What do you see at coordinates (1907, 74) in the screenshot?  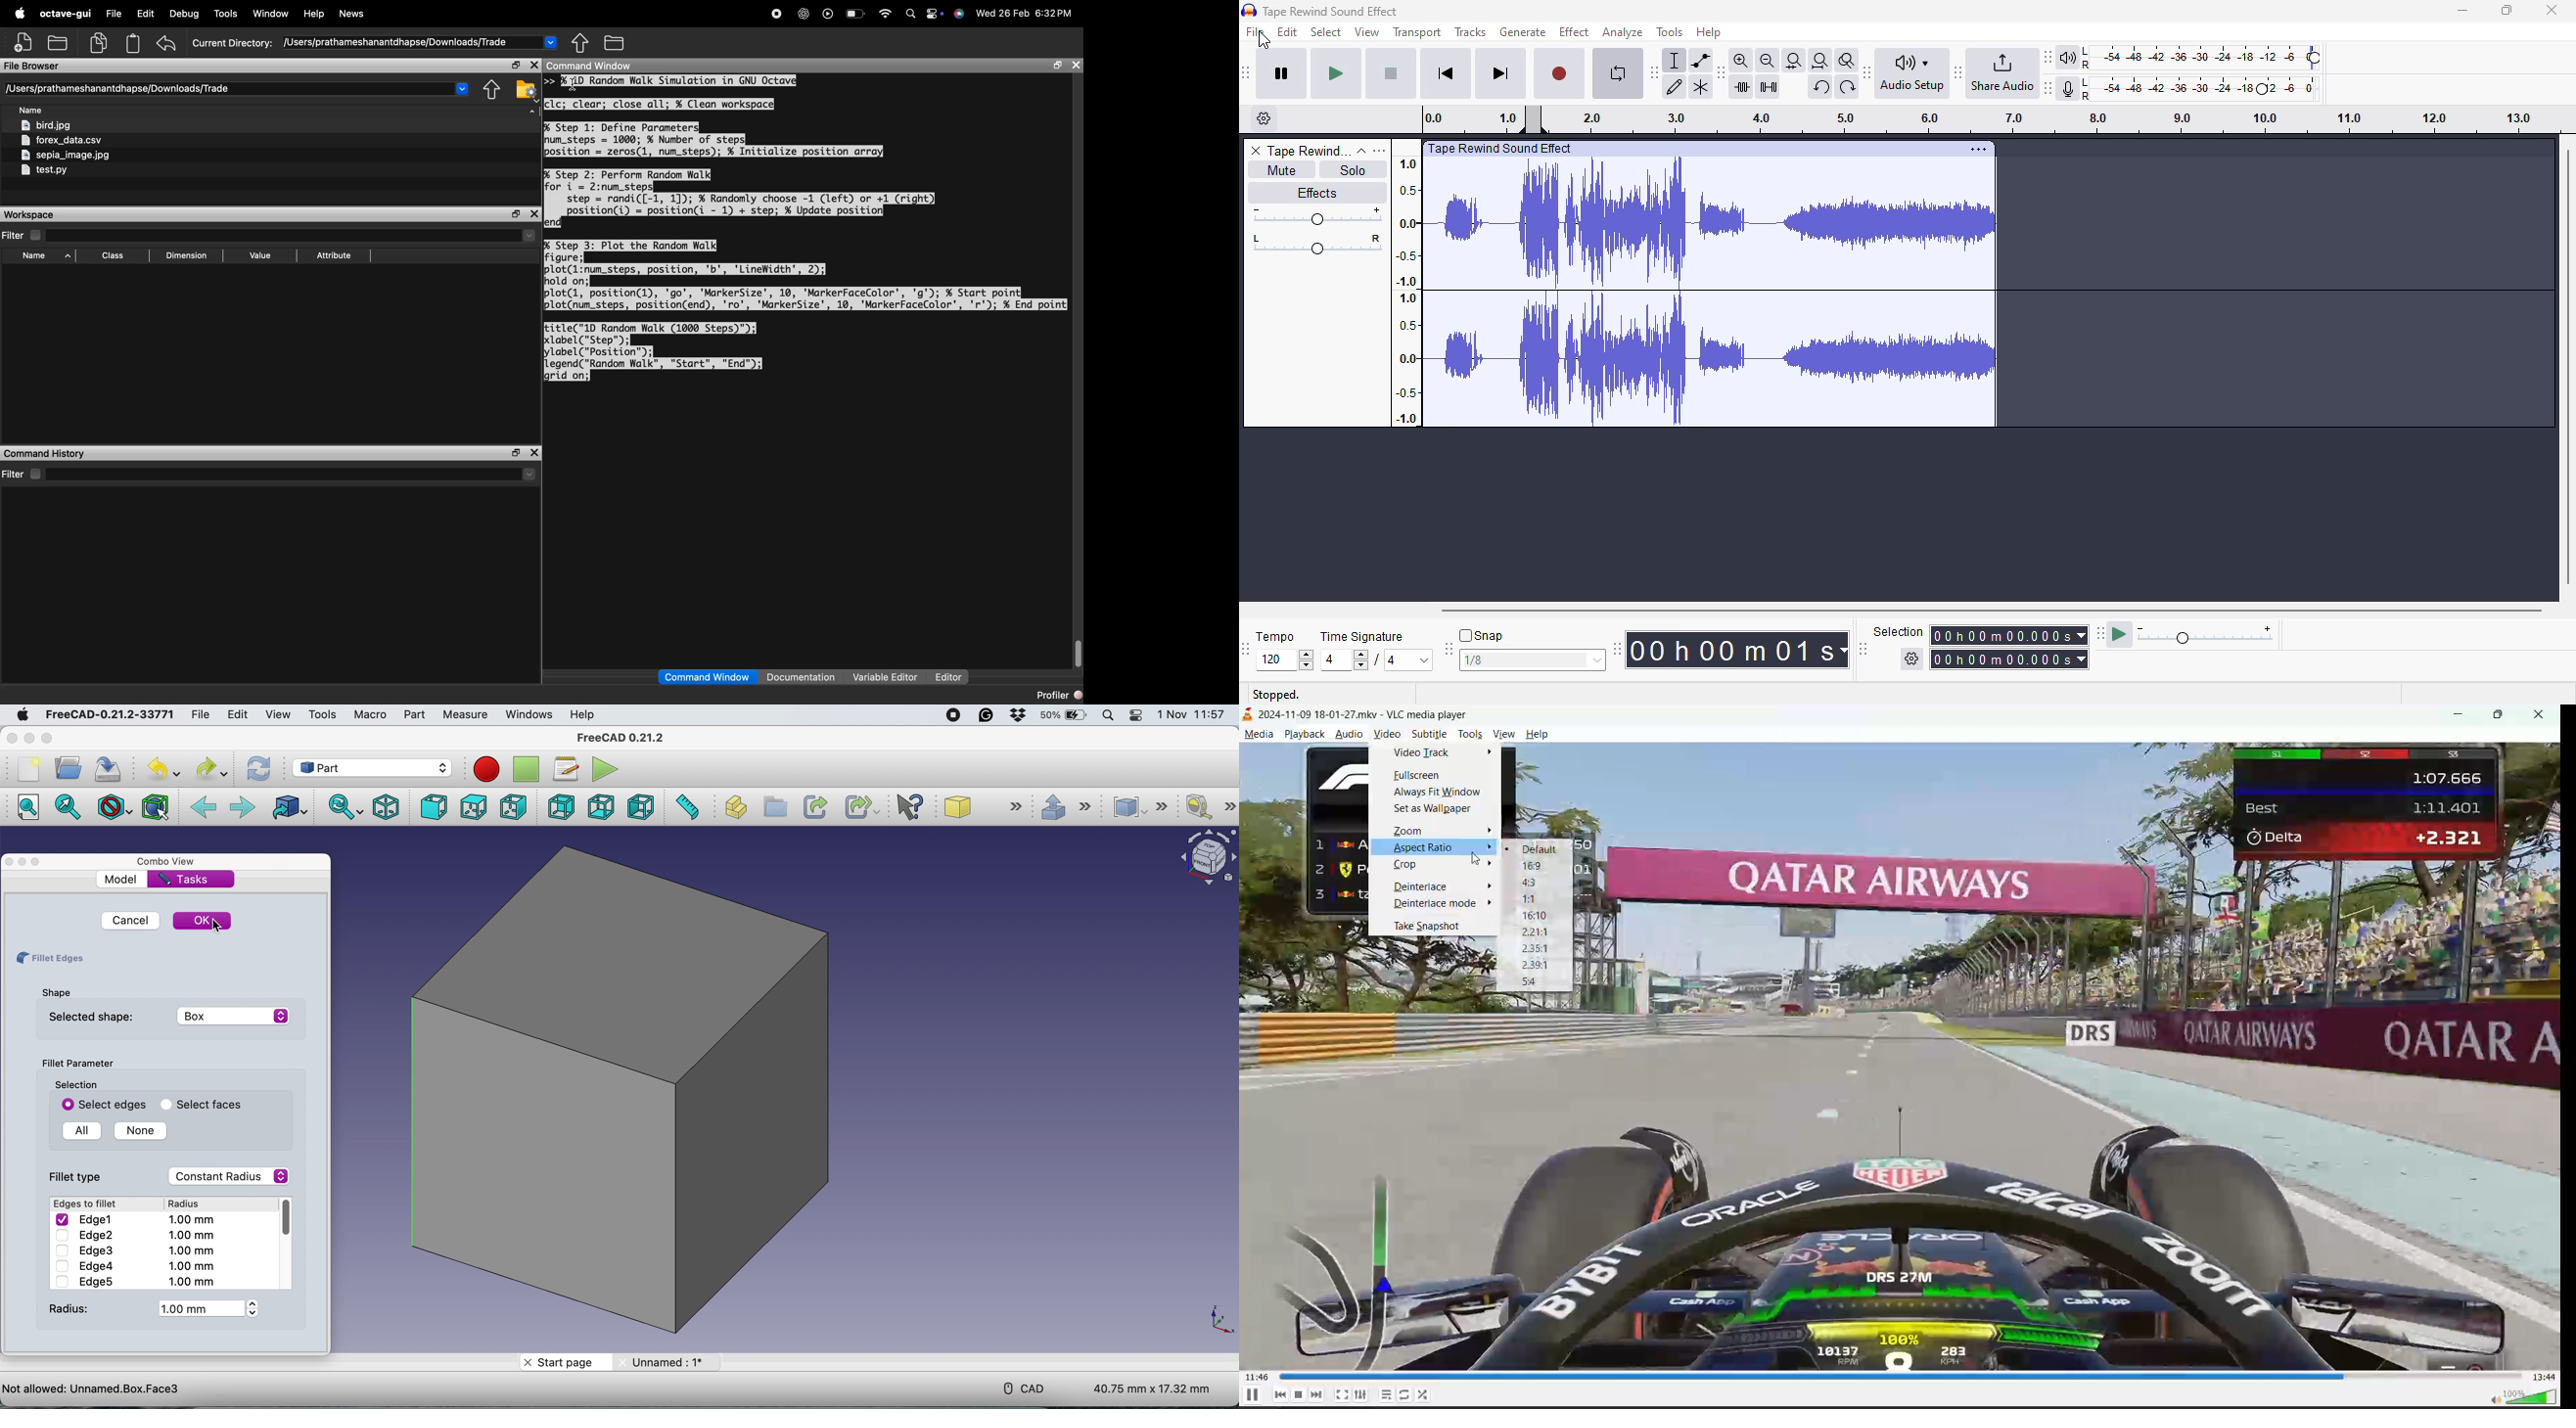 I see `audacity audio setup toolbar` at bounding box center [1907, 74].